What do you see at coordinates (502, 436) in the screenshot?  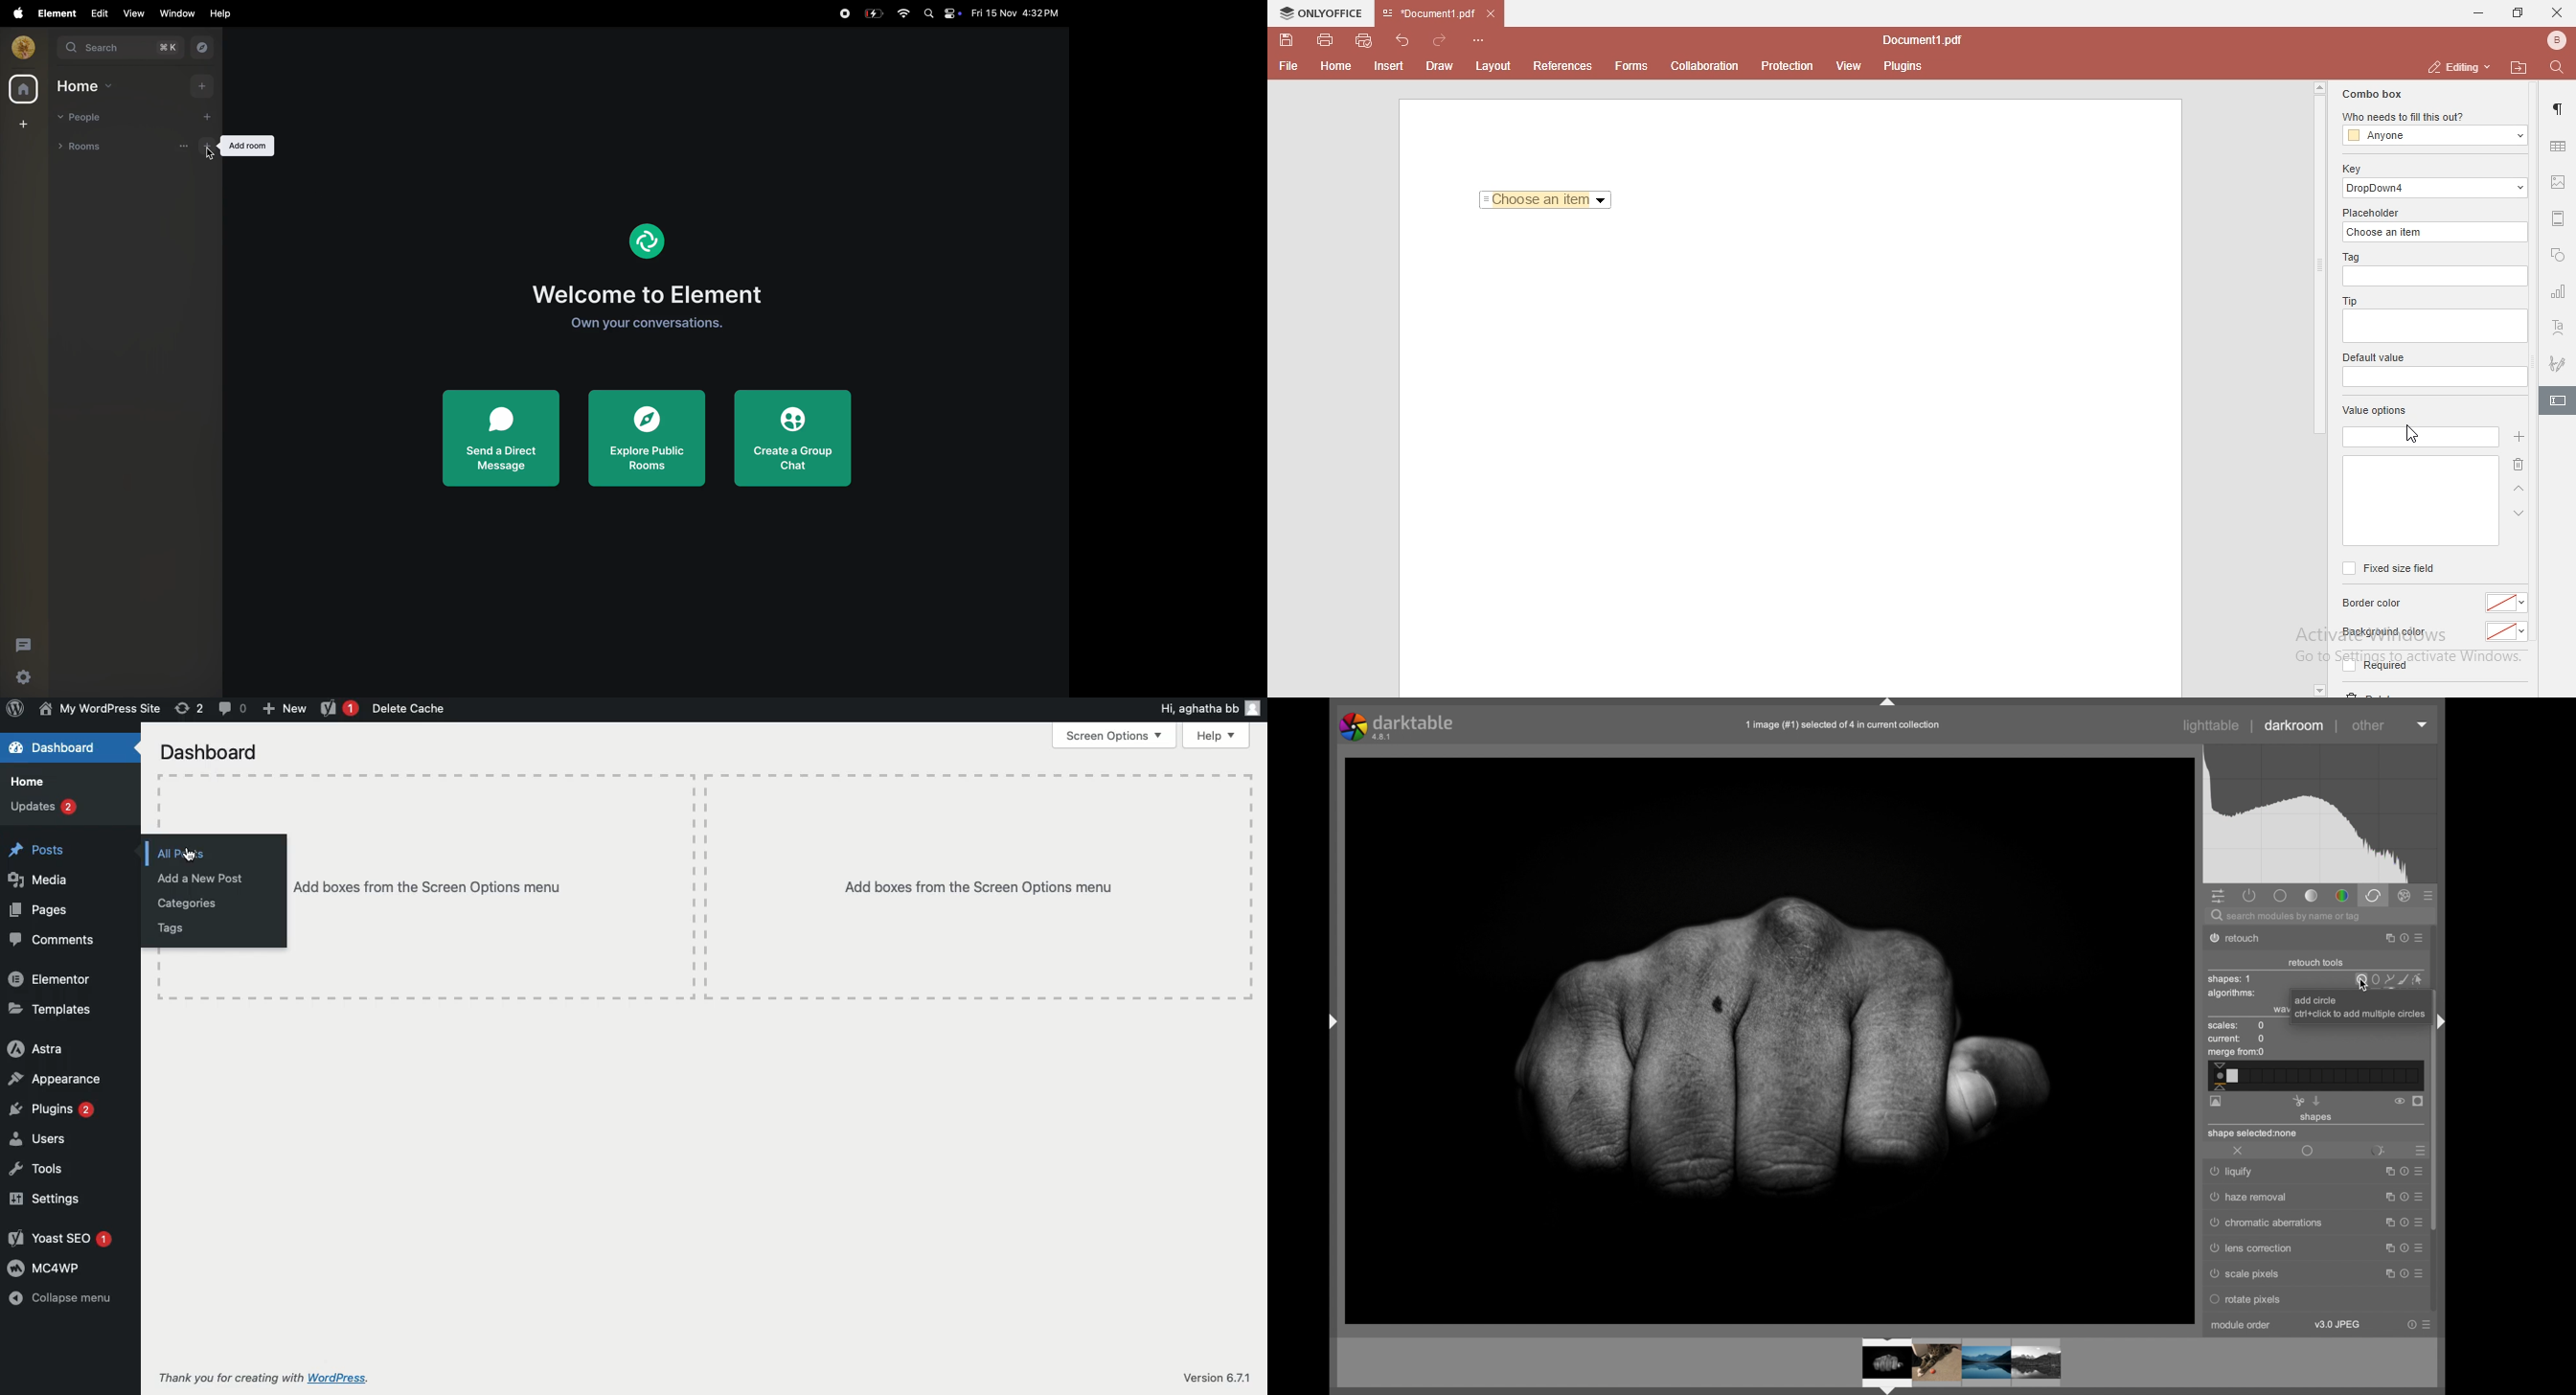 I see `send direct messages` at bounding box center [502, 436].